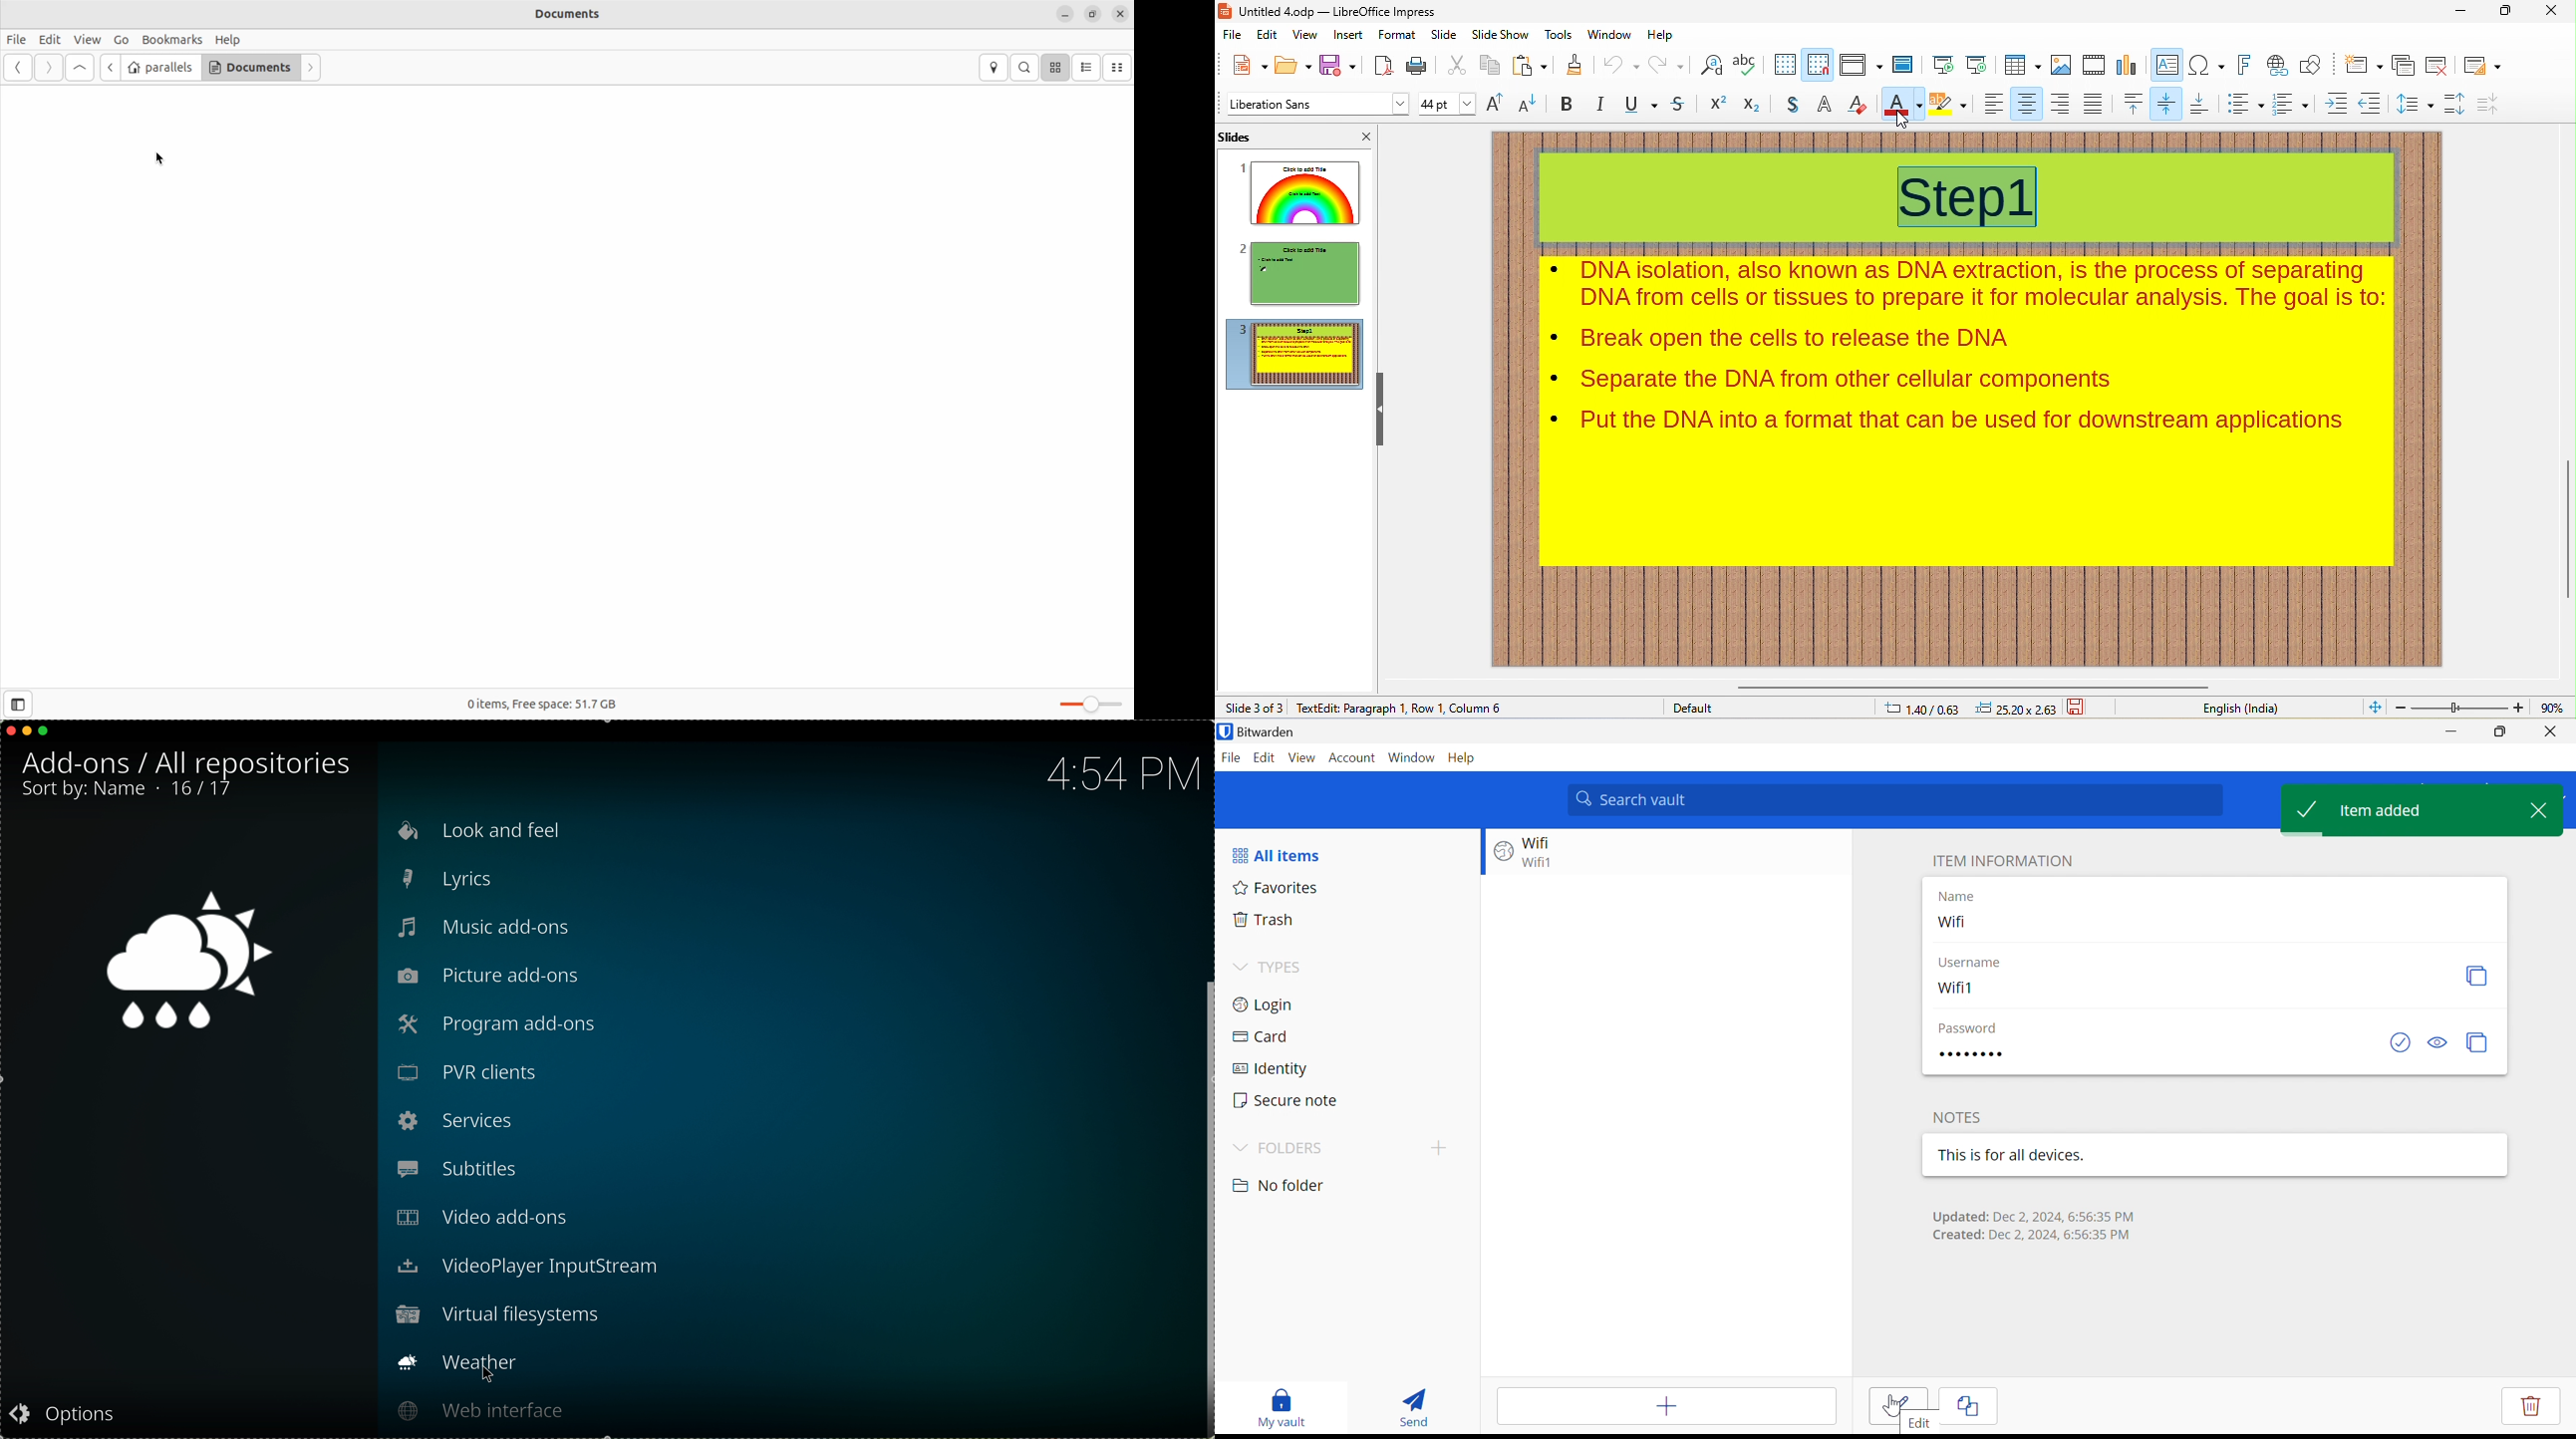  I want to click on music add-ons, so click(489, 928).